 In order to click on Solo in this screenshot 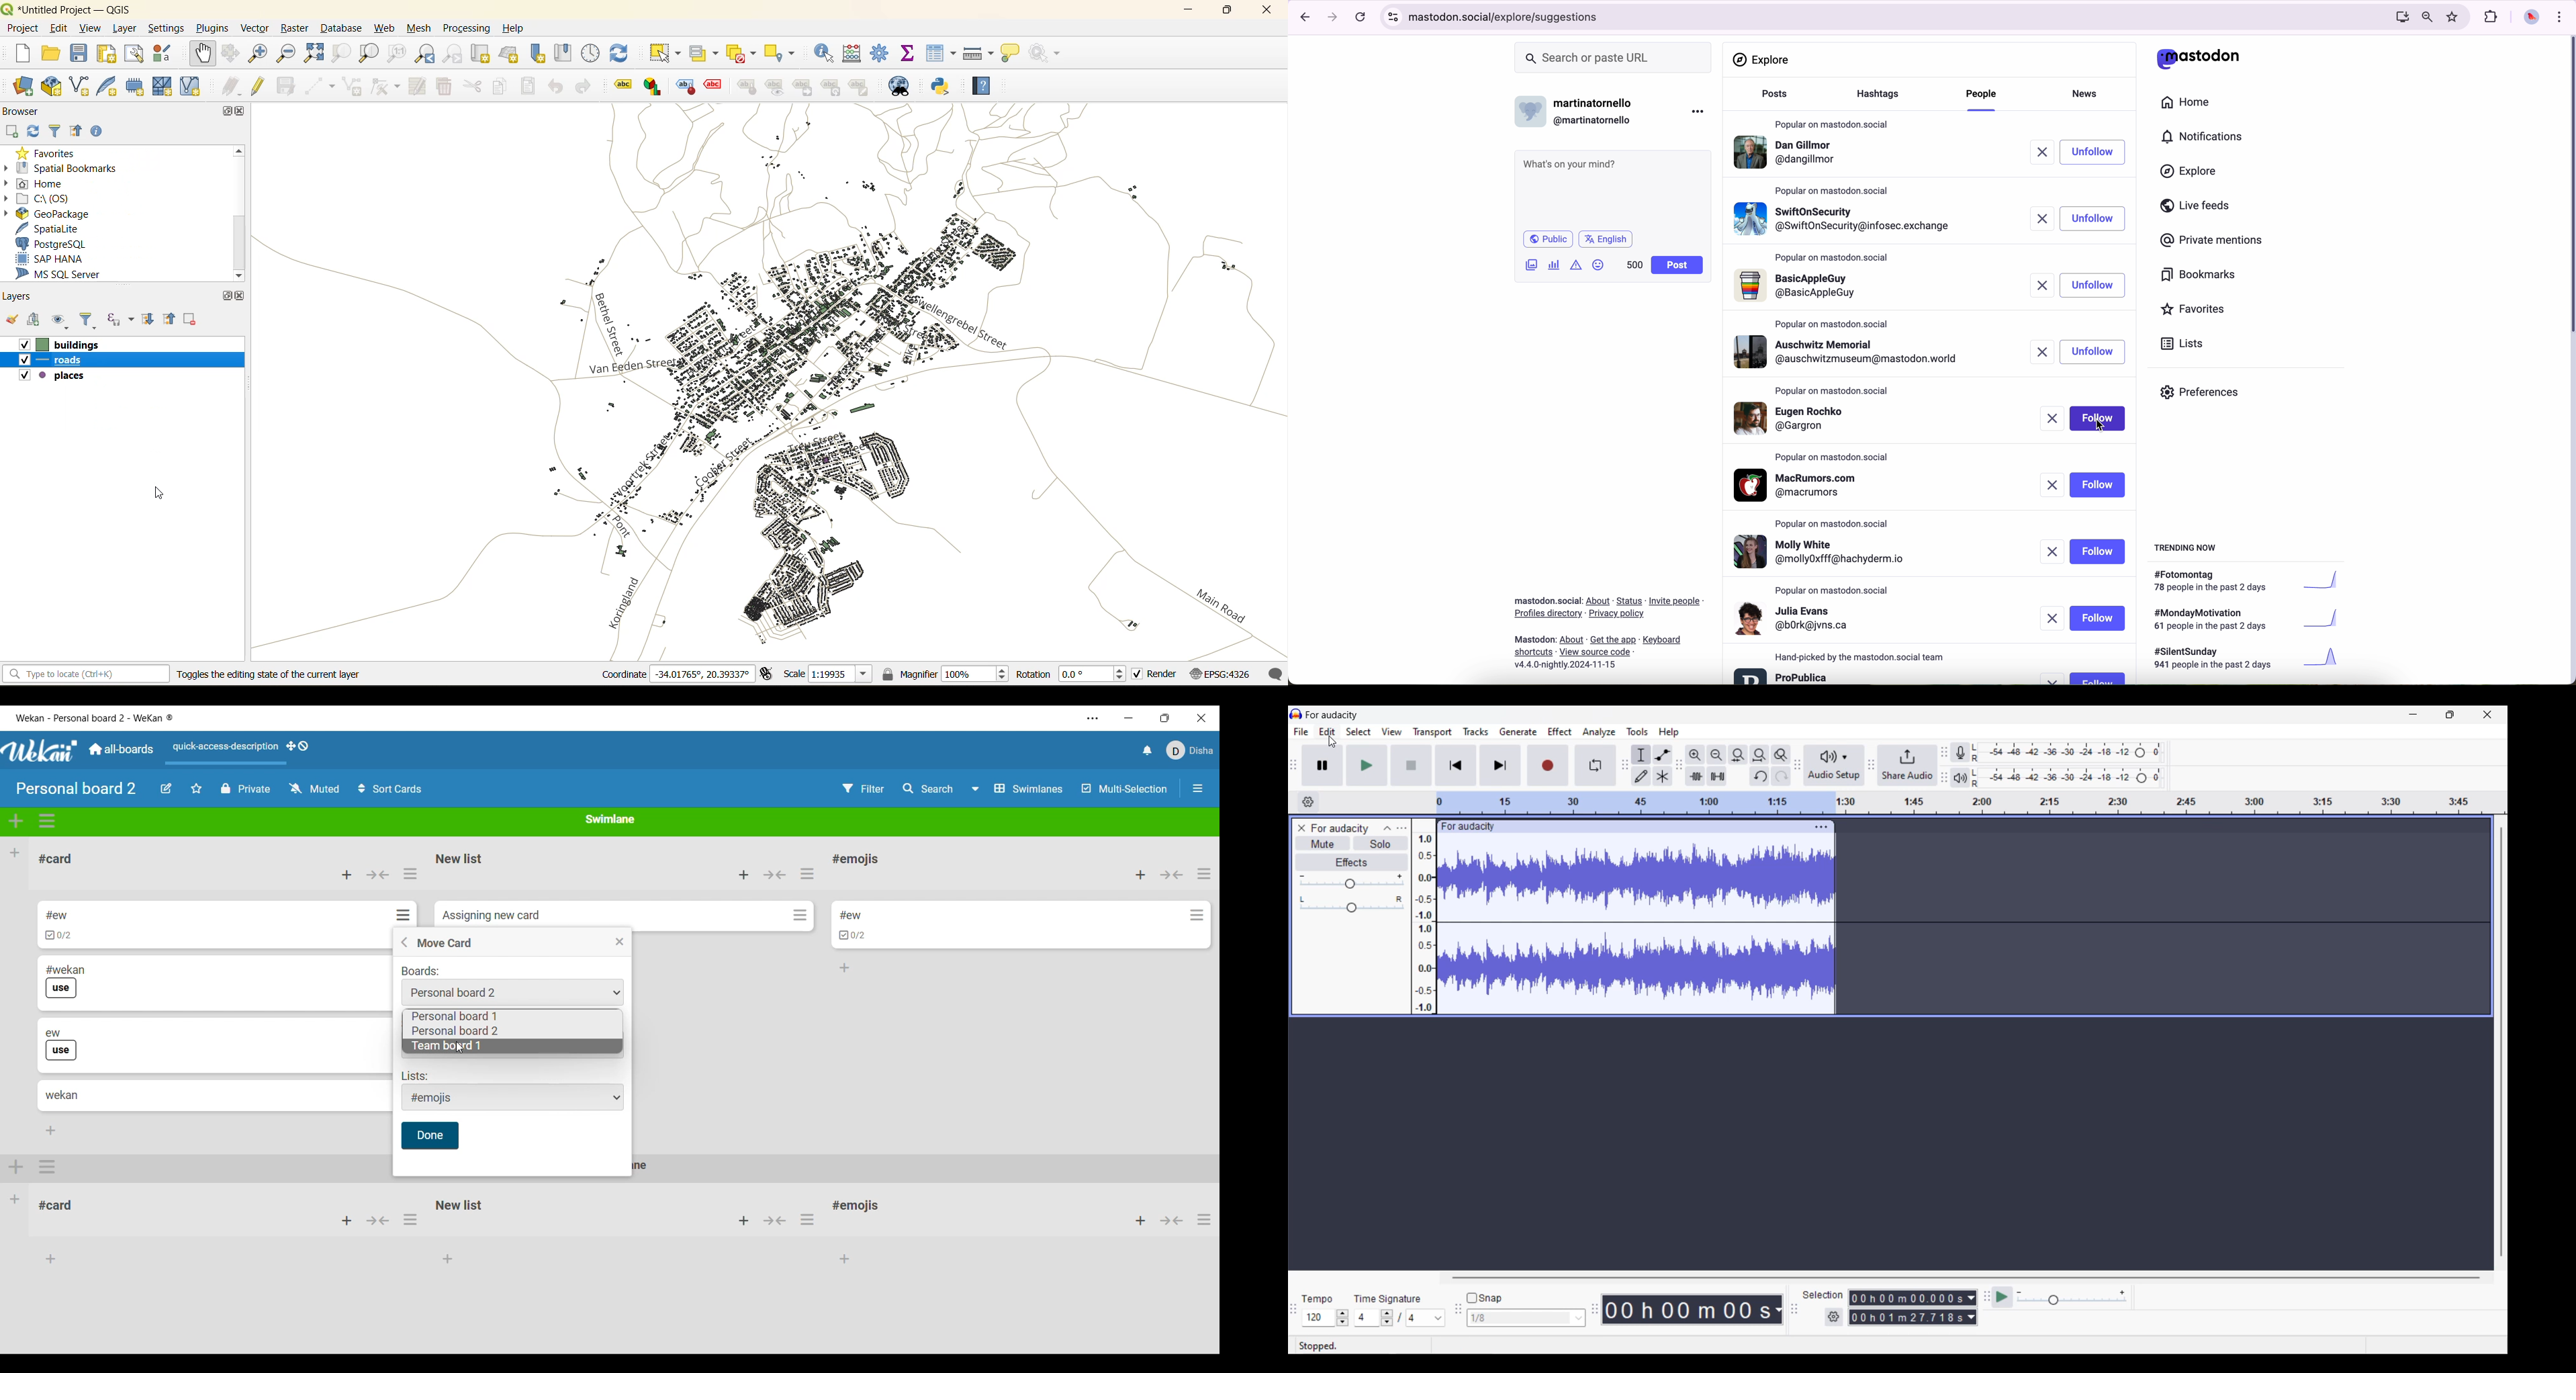, I will do `click(1381, 843)`.